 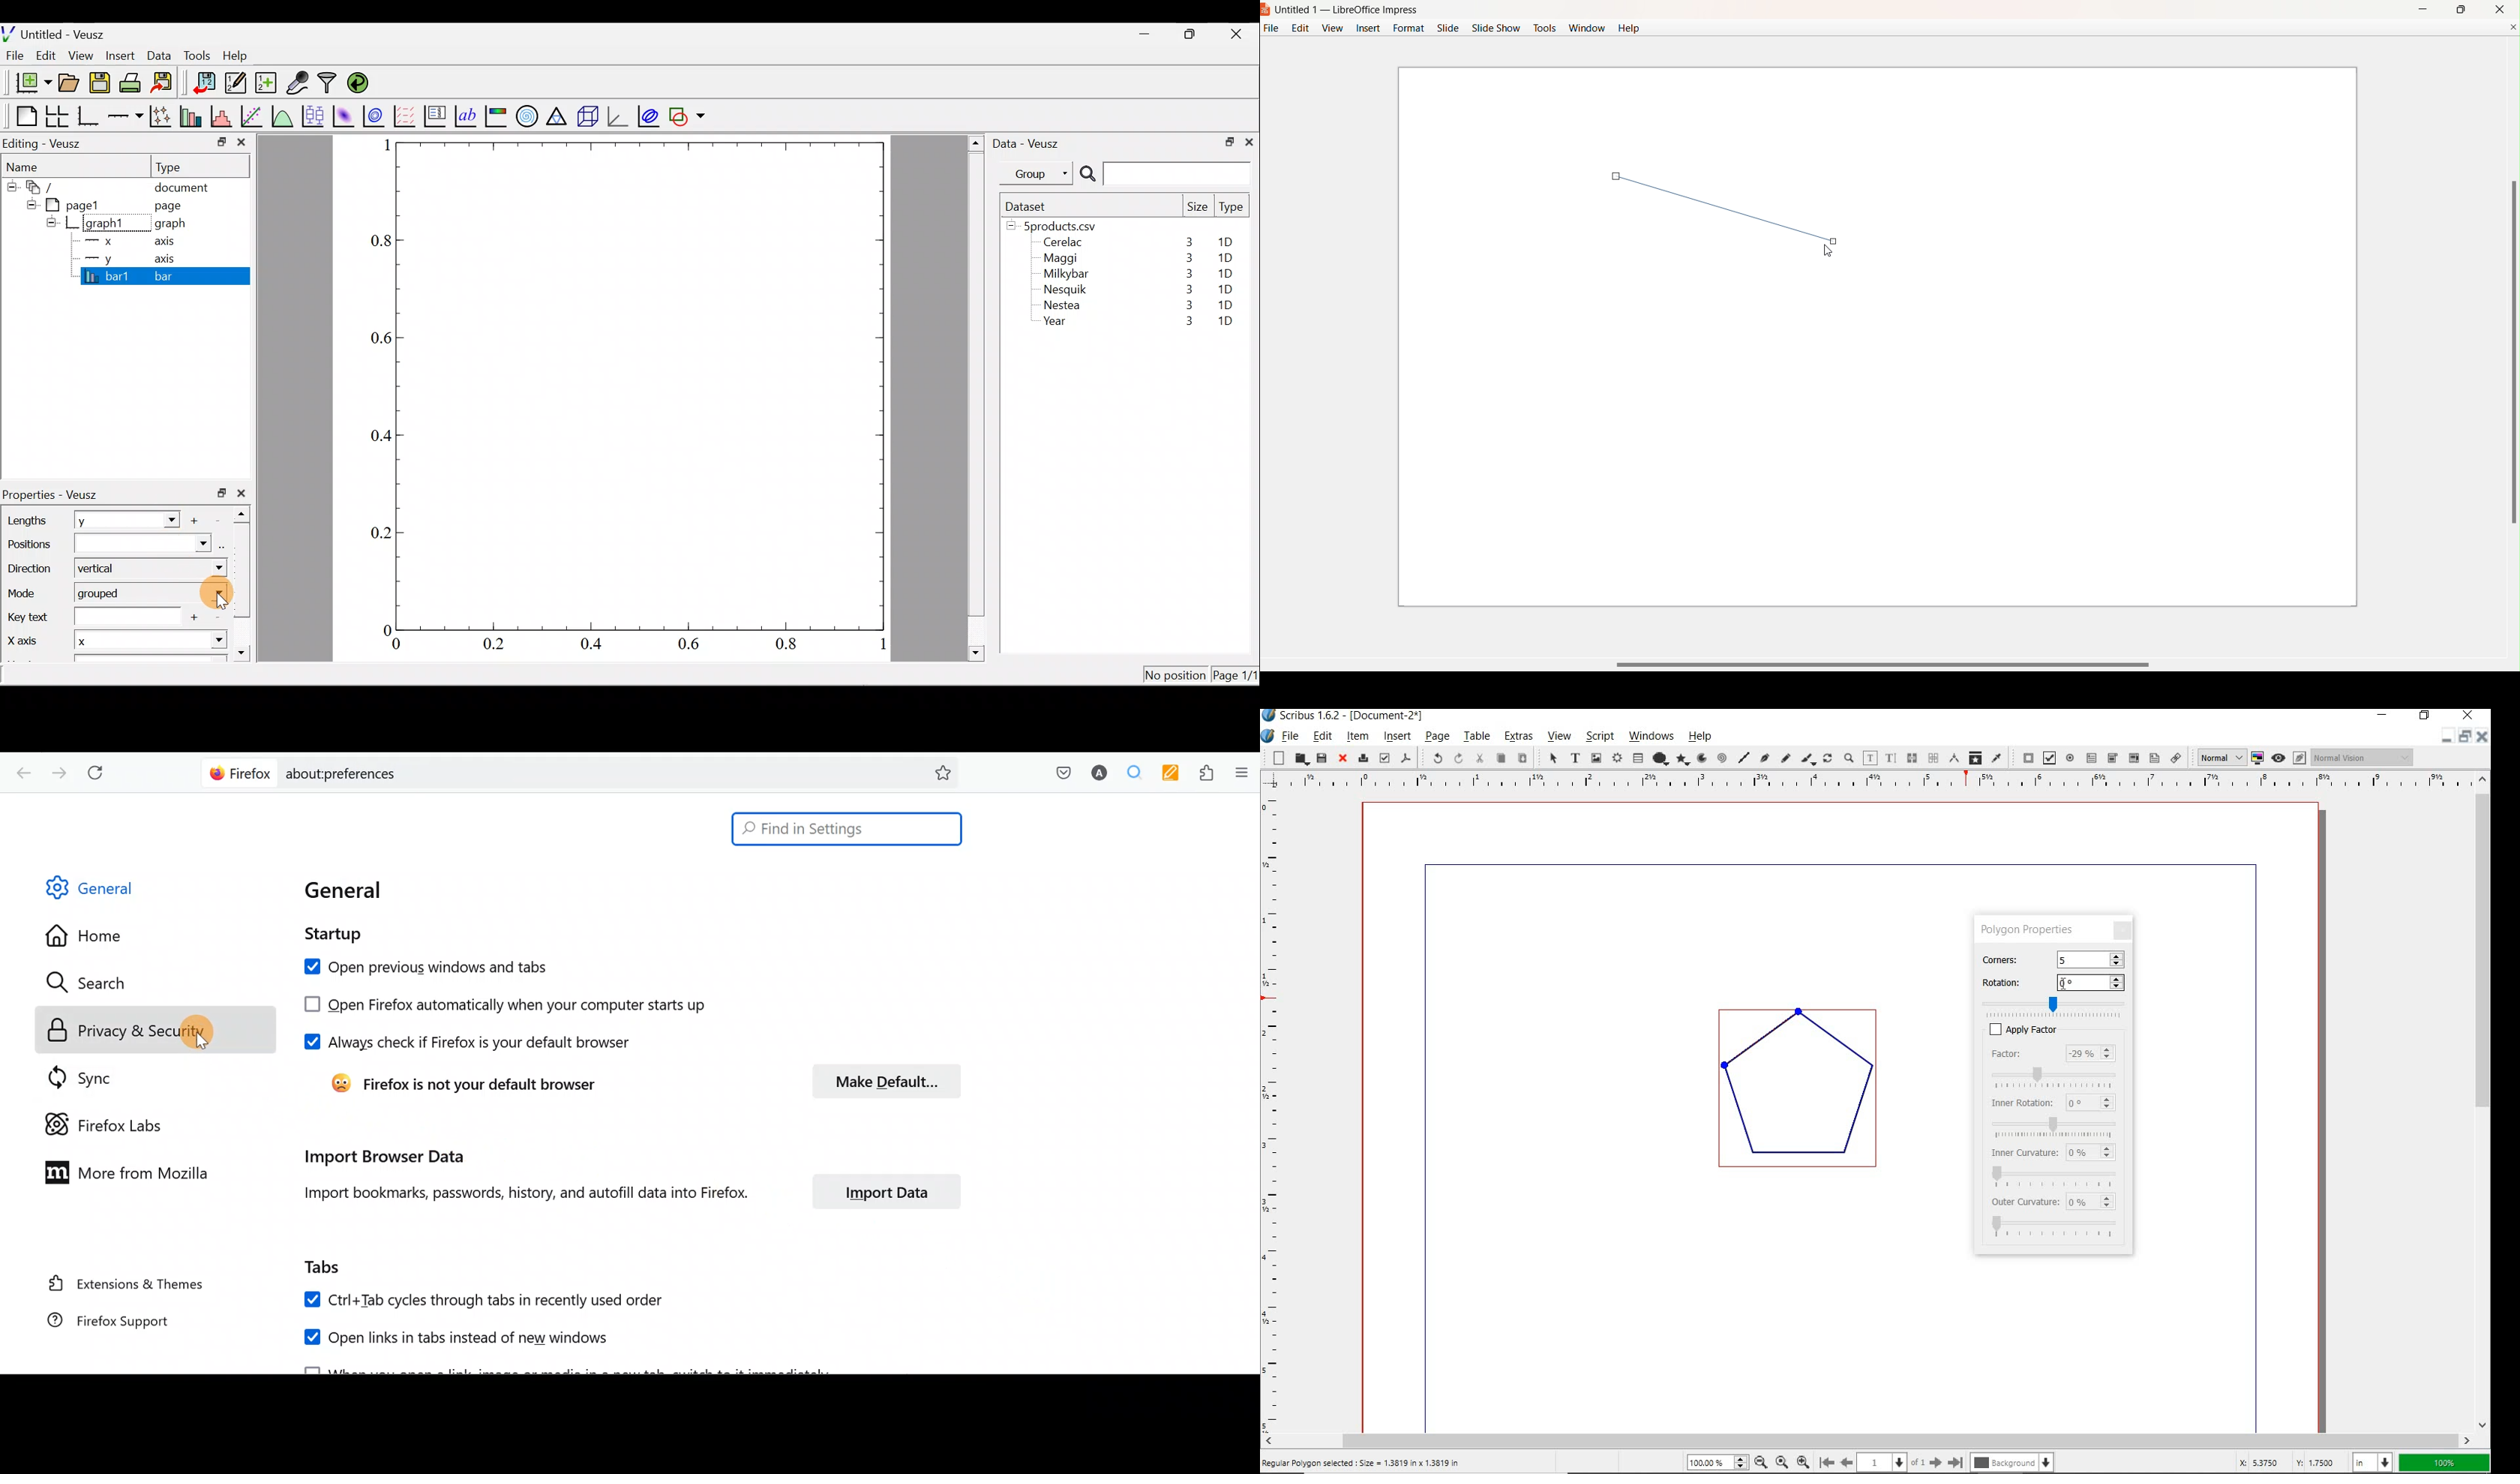 I want to click on Move to next page, so click(x=1930, y=1462).